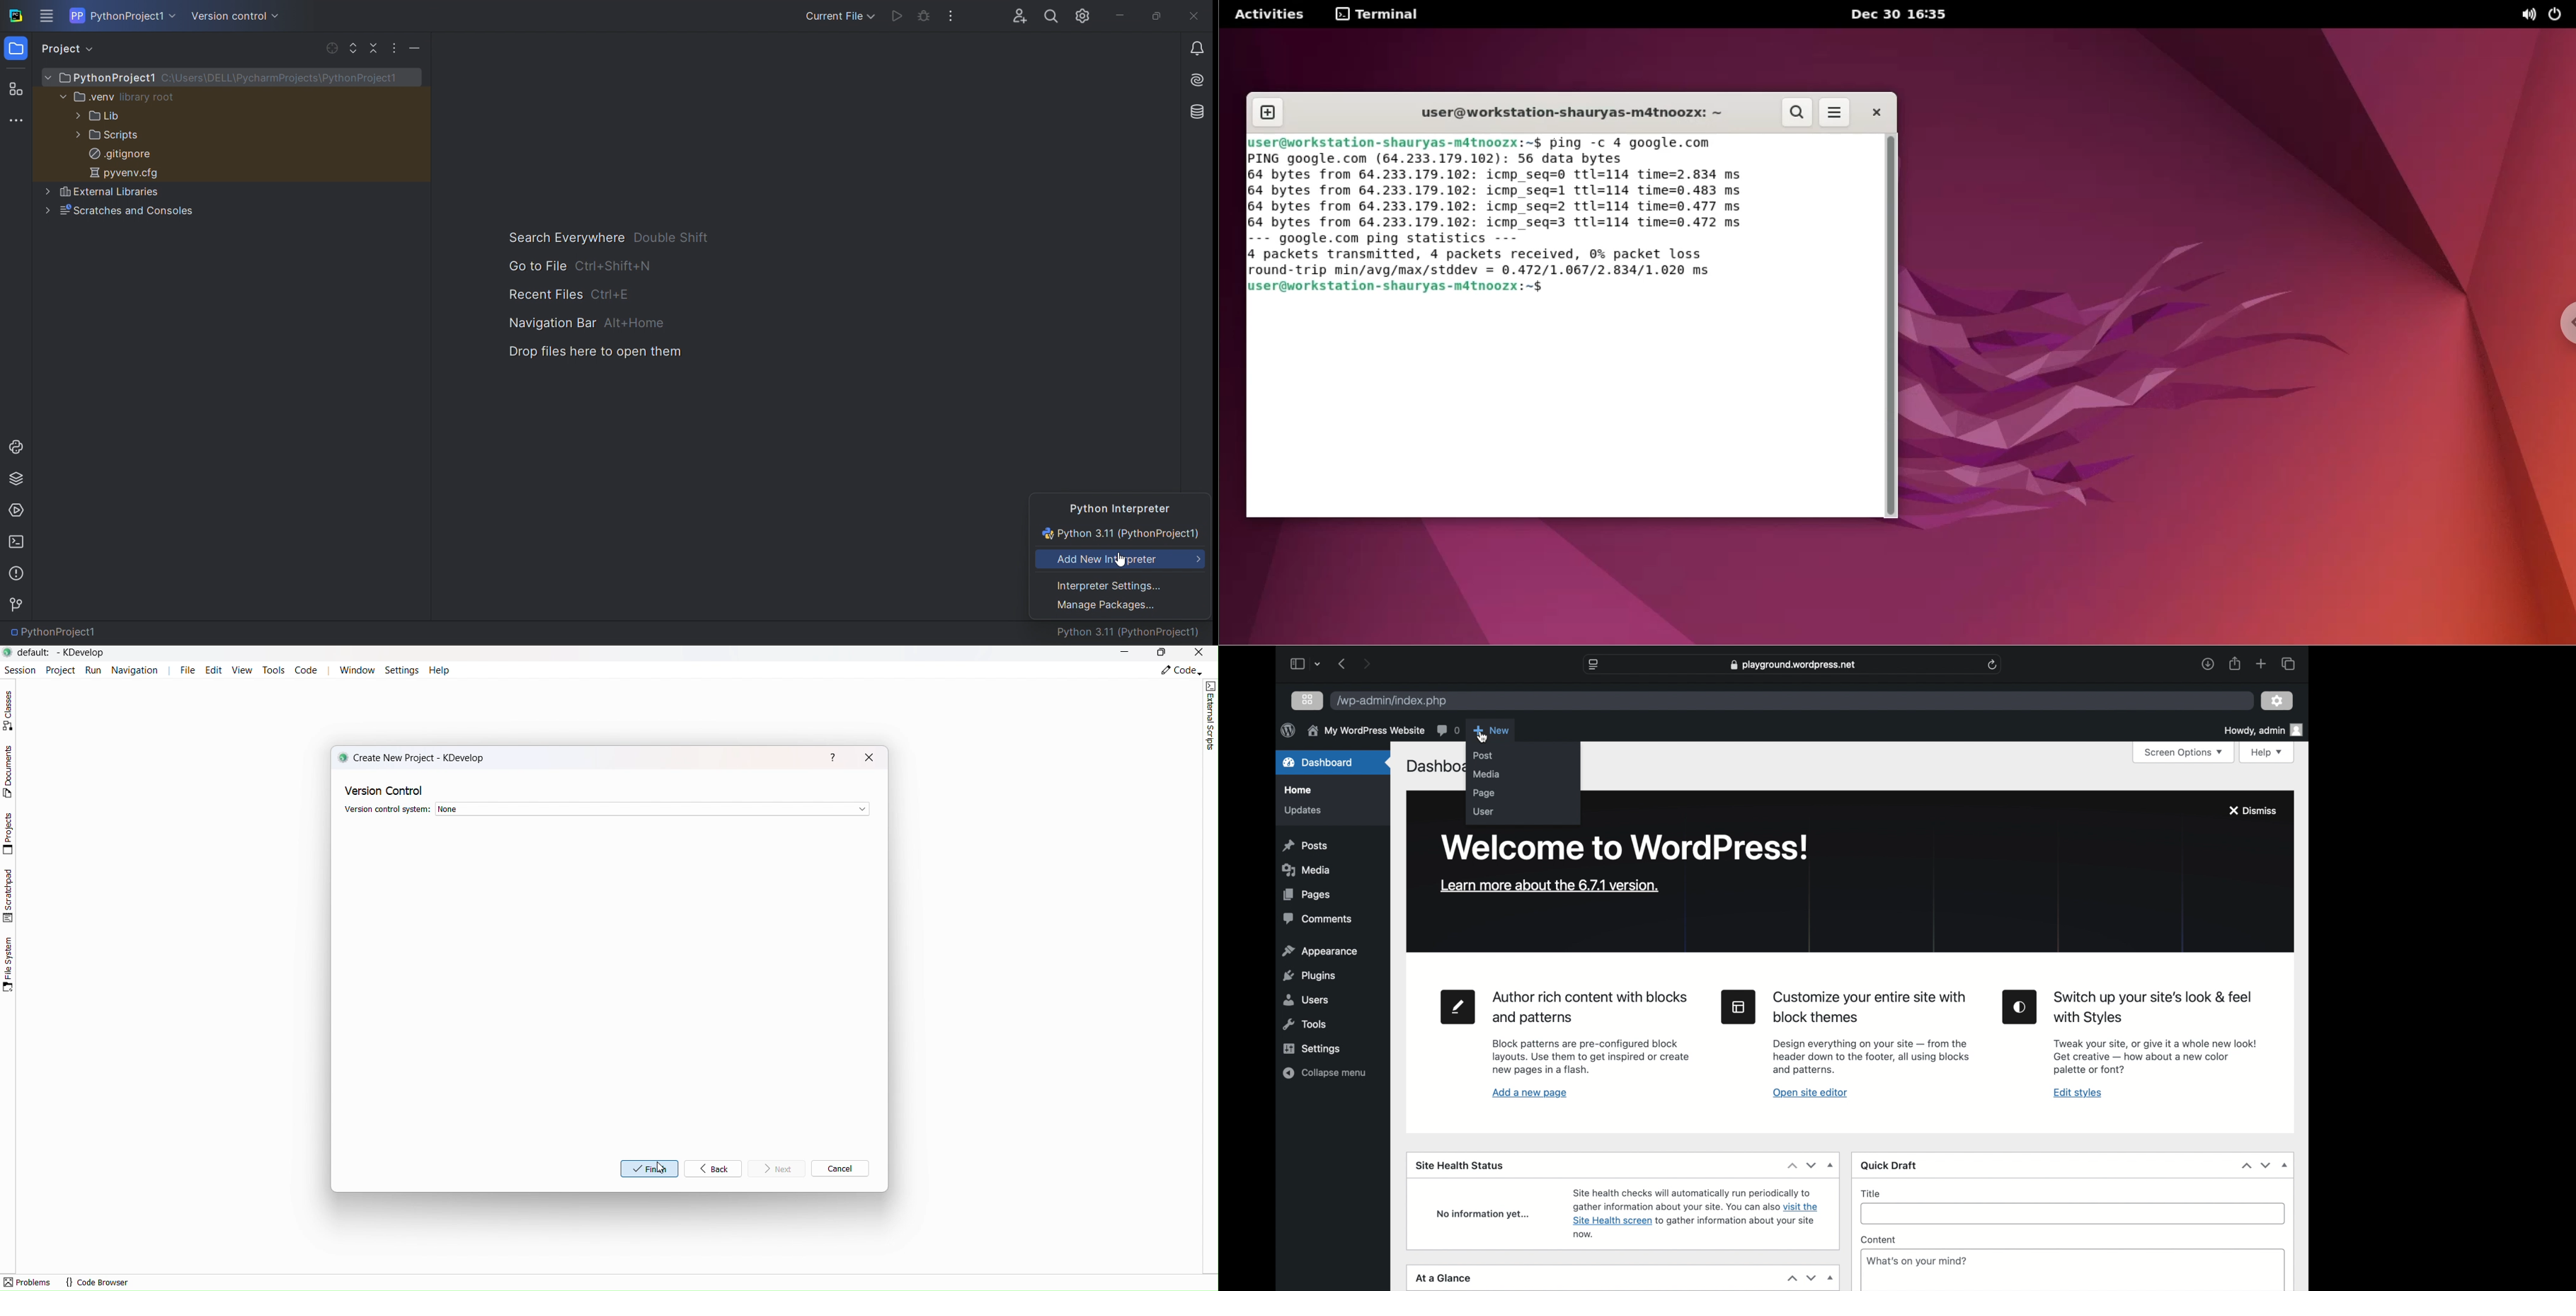 The image size is (2576, 1316). Describe the element at coordinates (1443, 1278) in the screenshot. I see `at a glance` at that location.